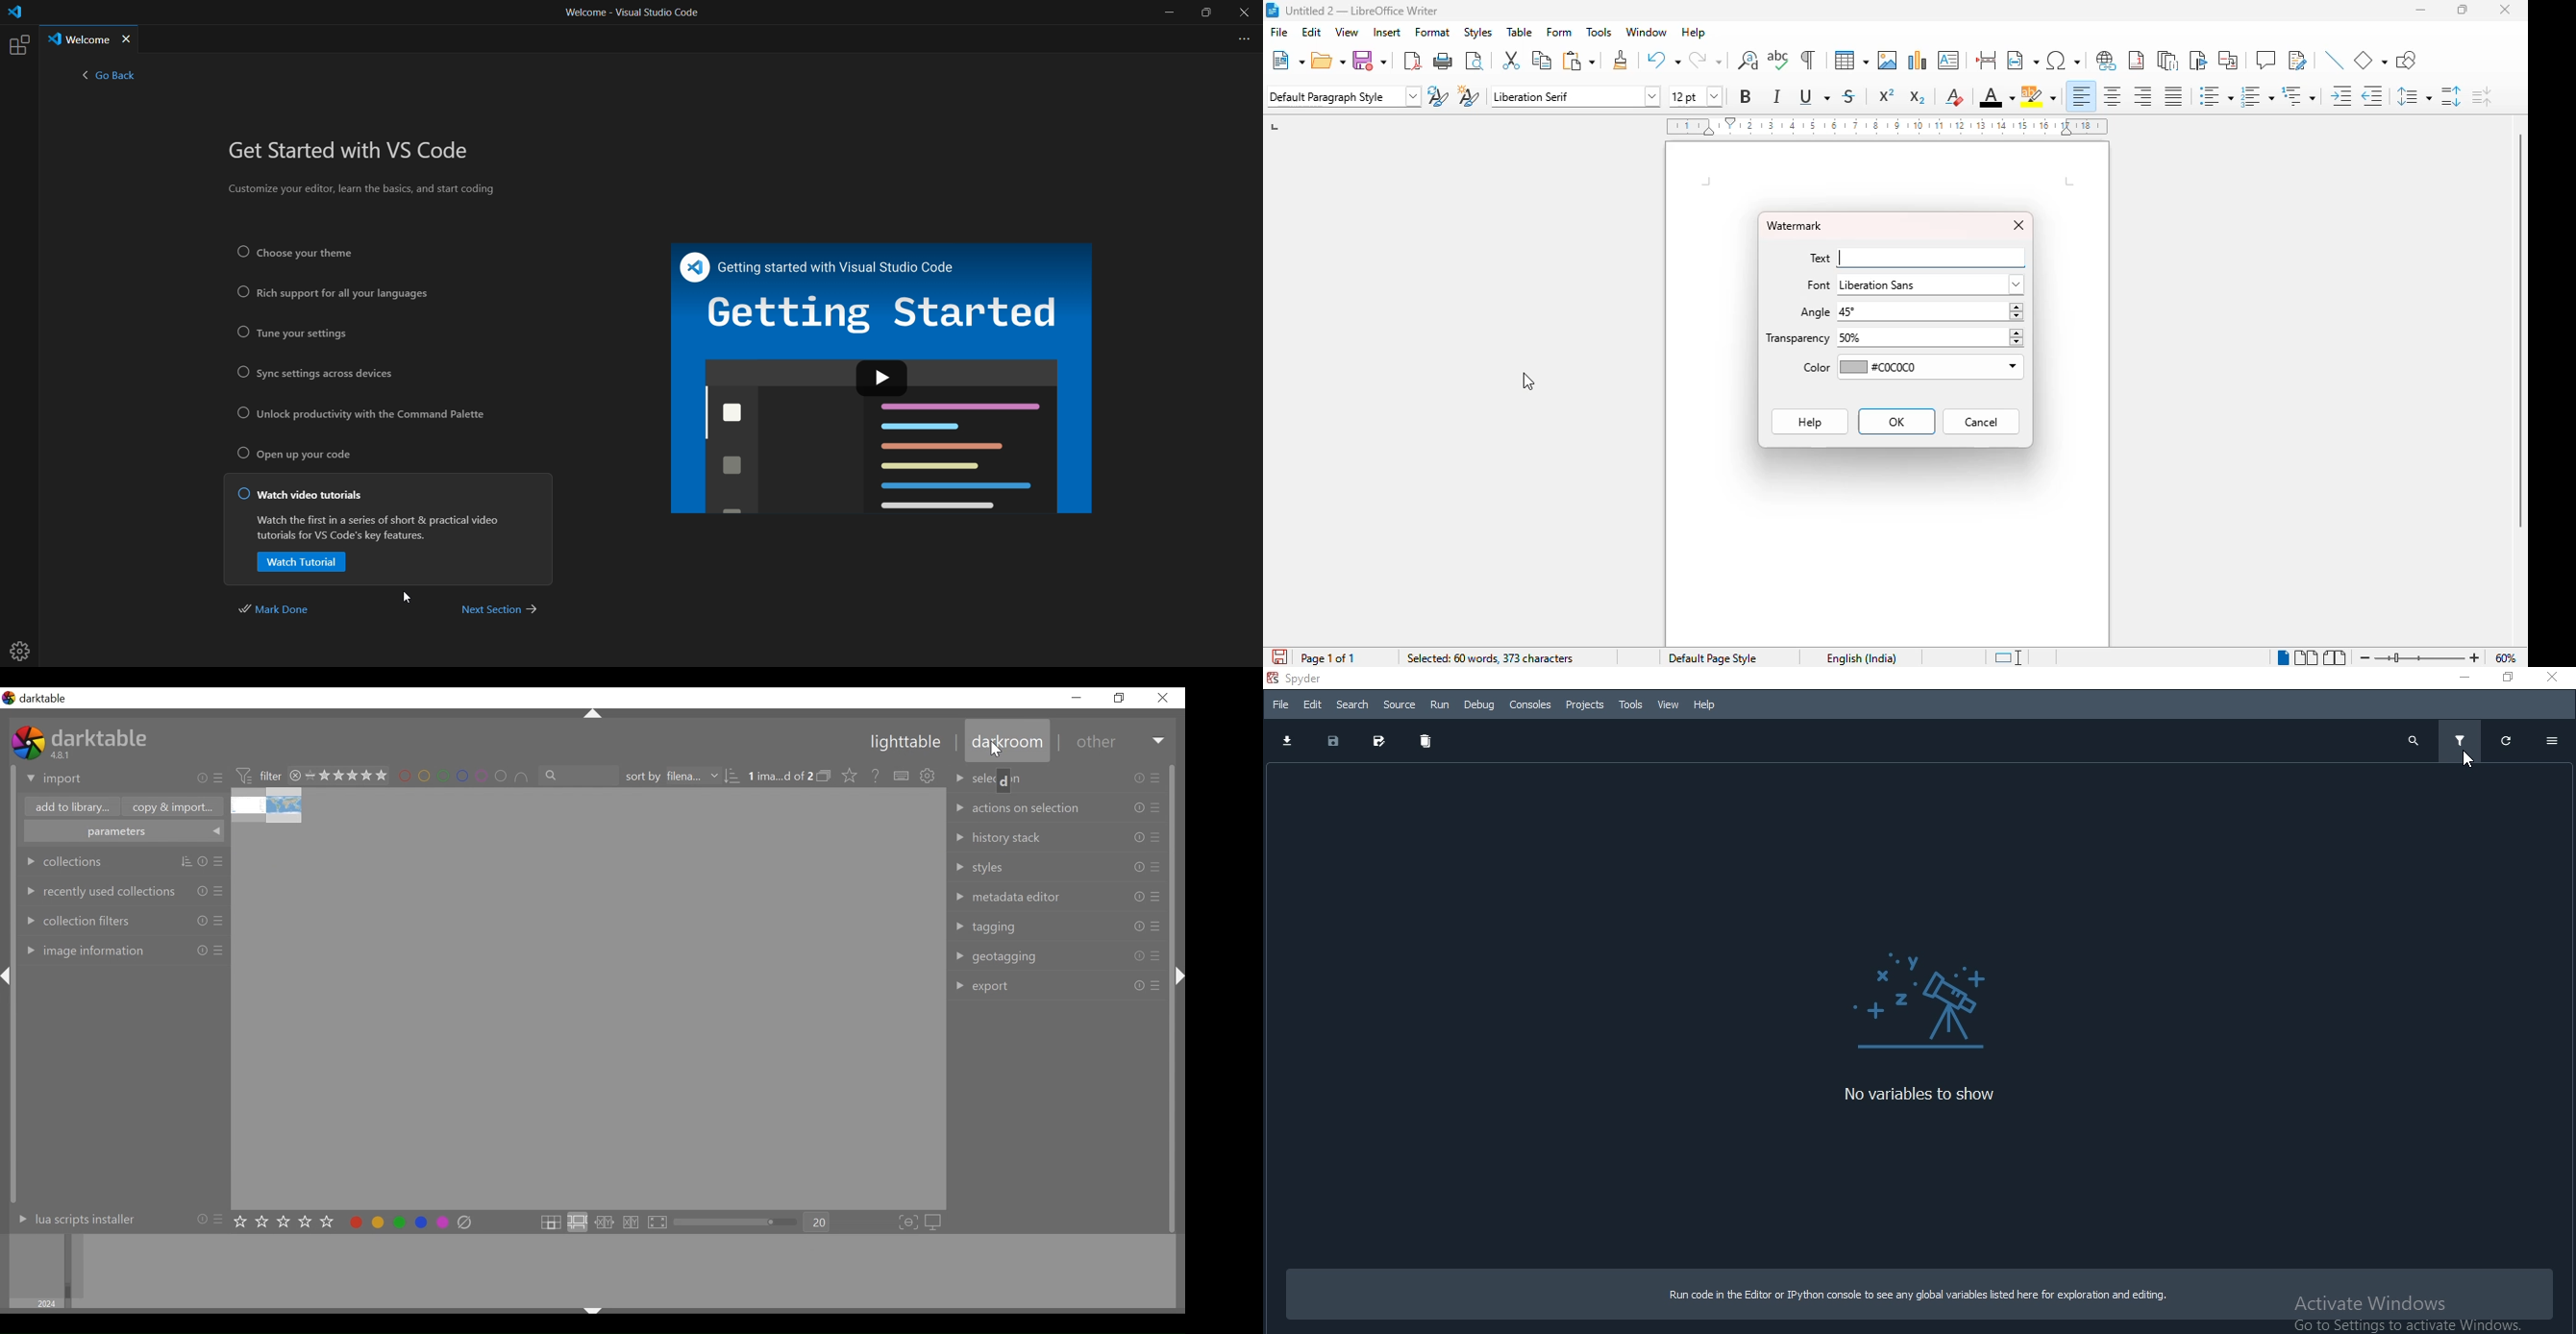 The image size is (2576, 1344). I want to click on lua scripts installer, so click(113, 1222).